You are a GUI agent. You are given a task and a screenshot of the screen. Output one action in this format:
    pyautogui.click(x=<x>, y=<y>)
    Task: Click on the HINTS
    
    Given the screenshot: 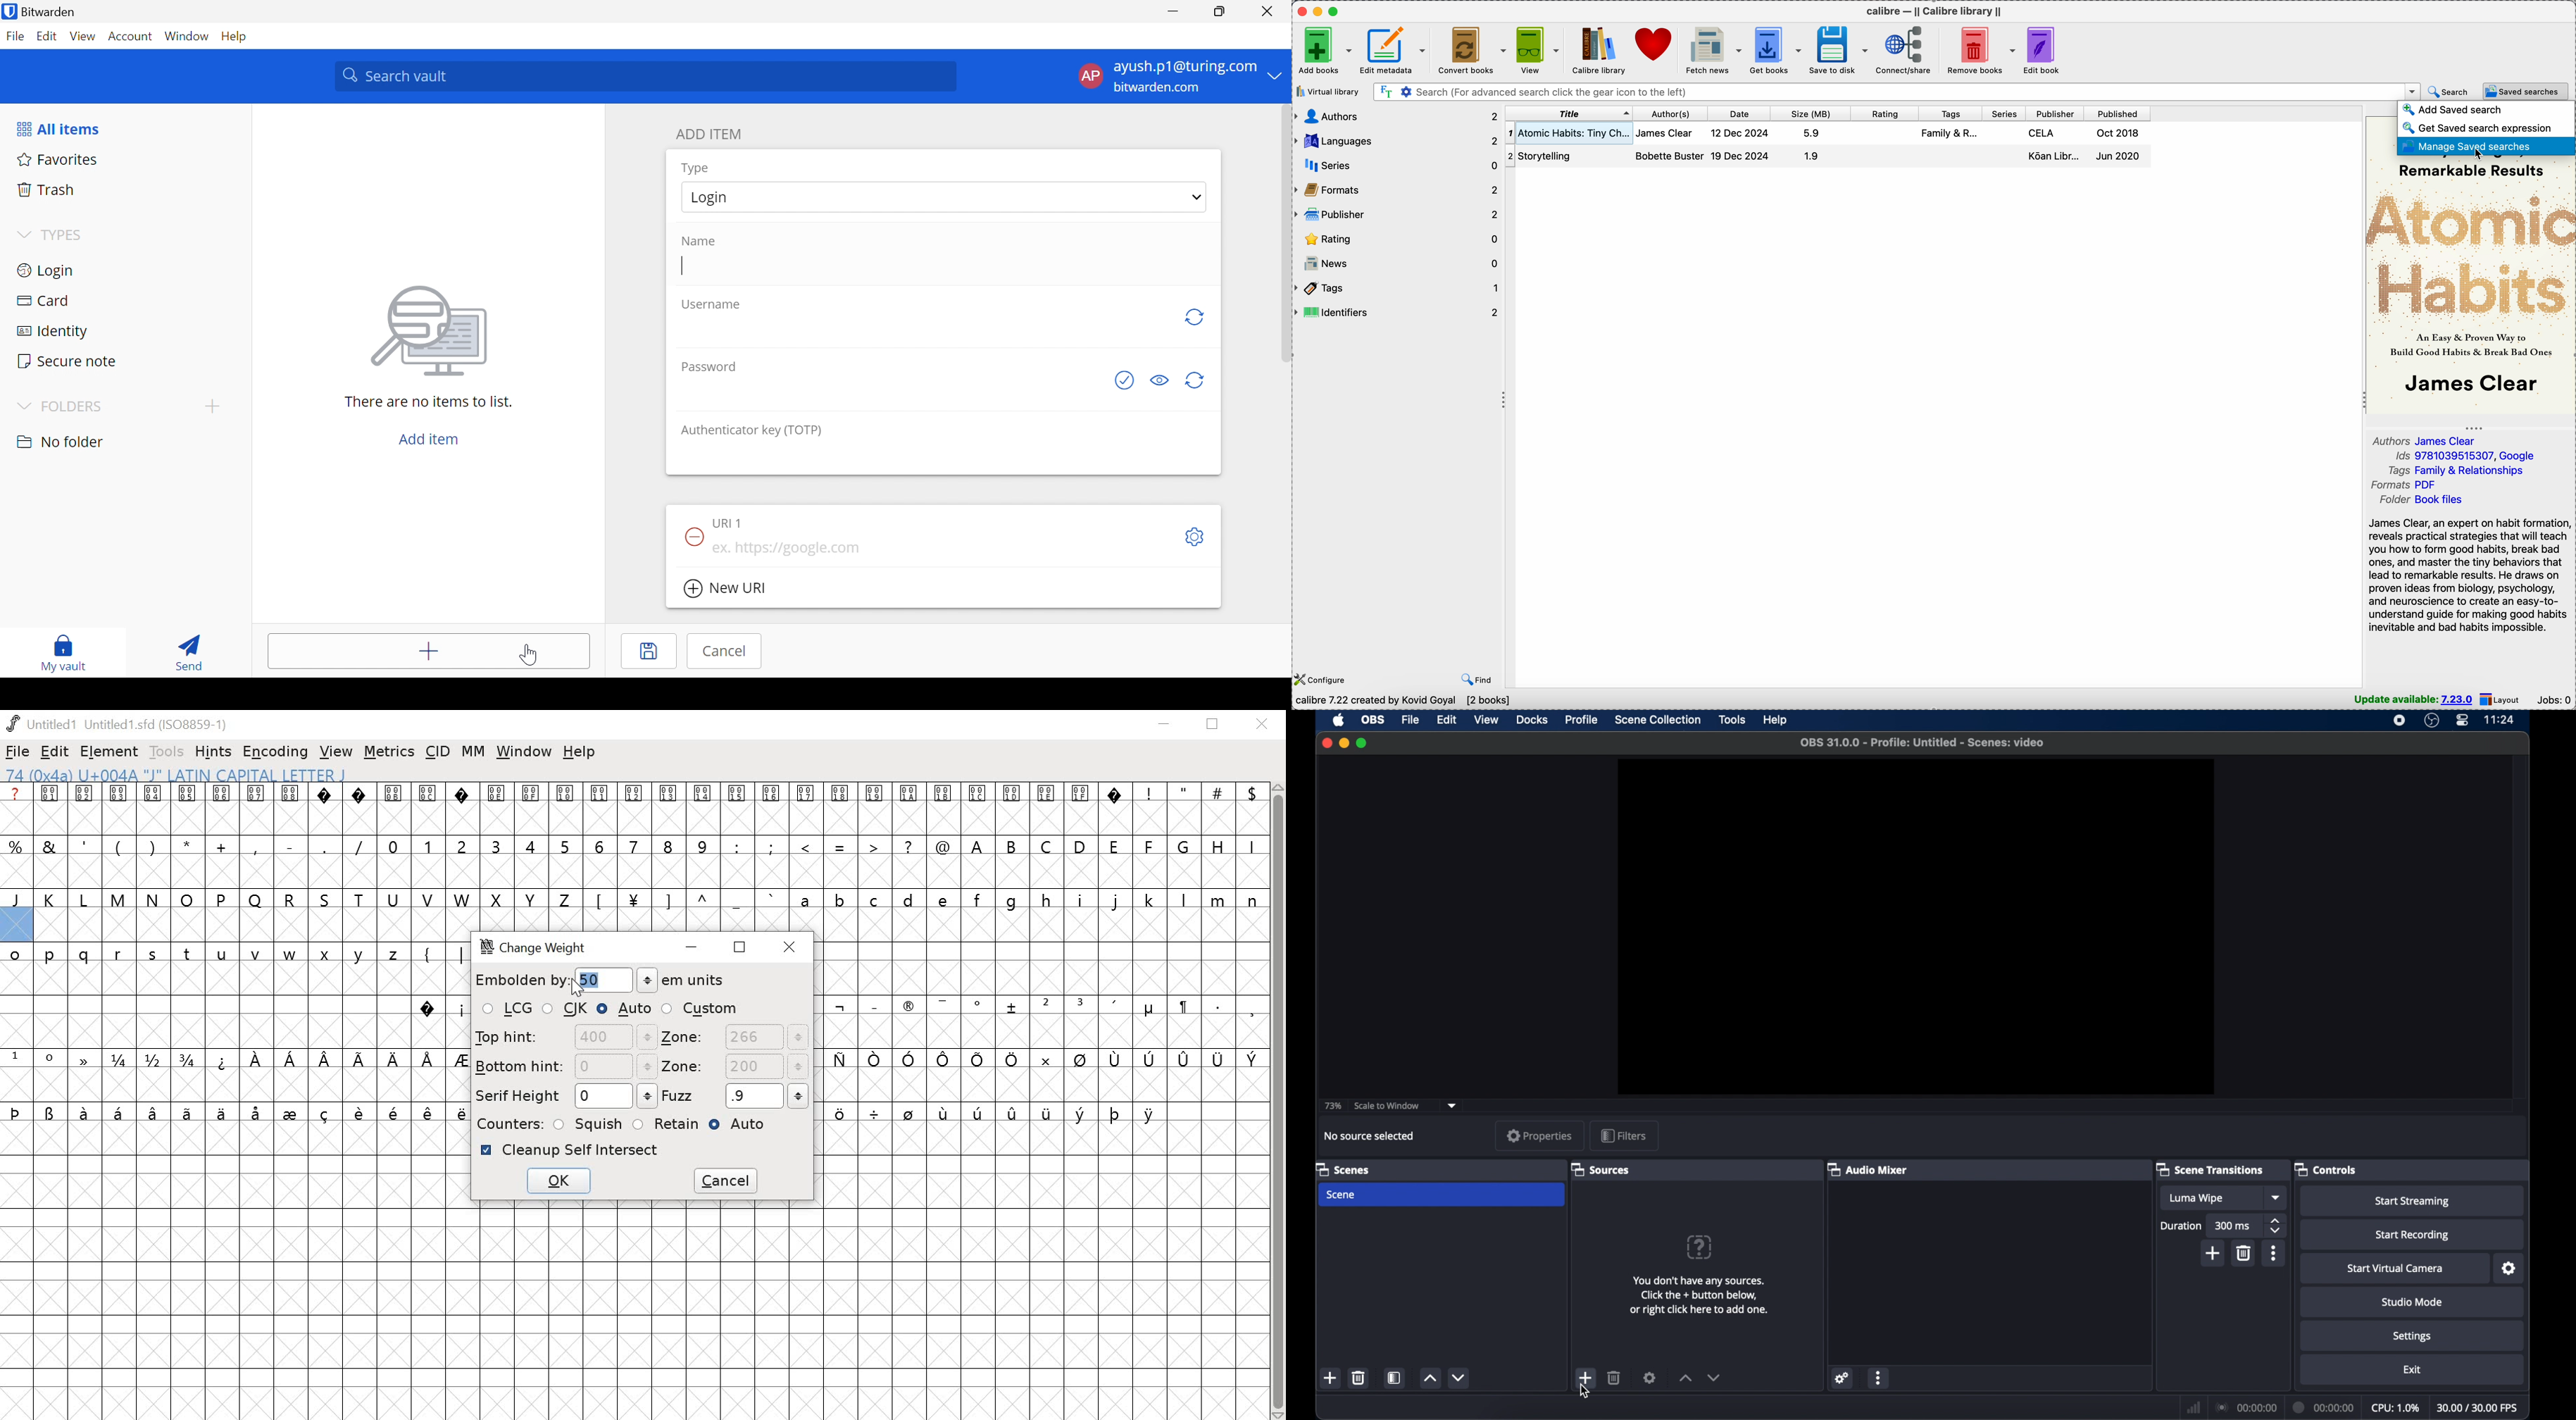 What is the action you would take?
    pyautogui.click(x=215, y=753)
    